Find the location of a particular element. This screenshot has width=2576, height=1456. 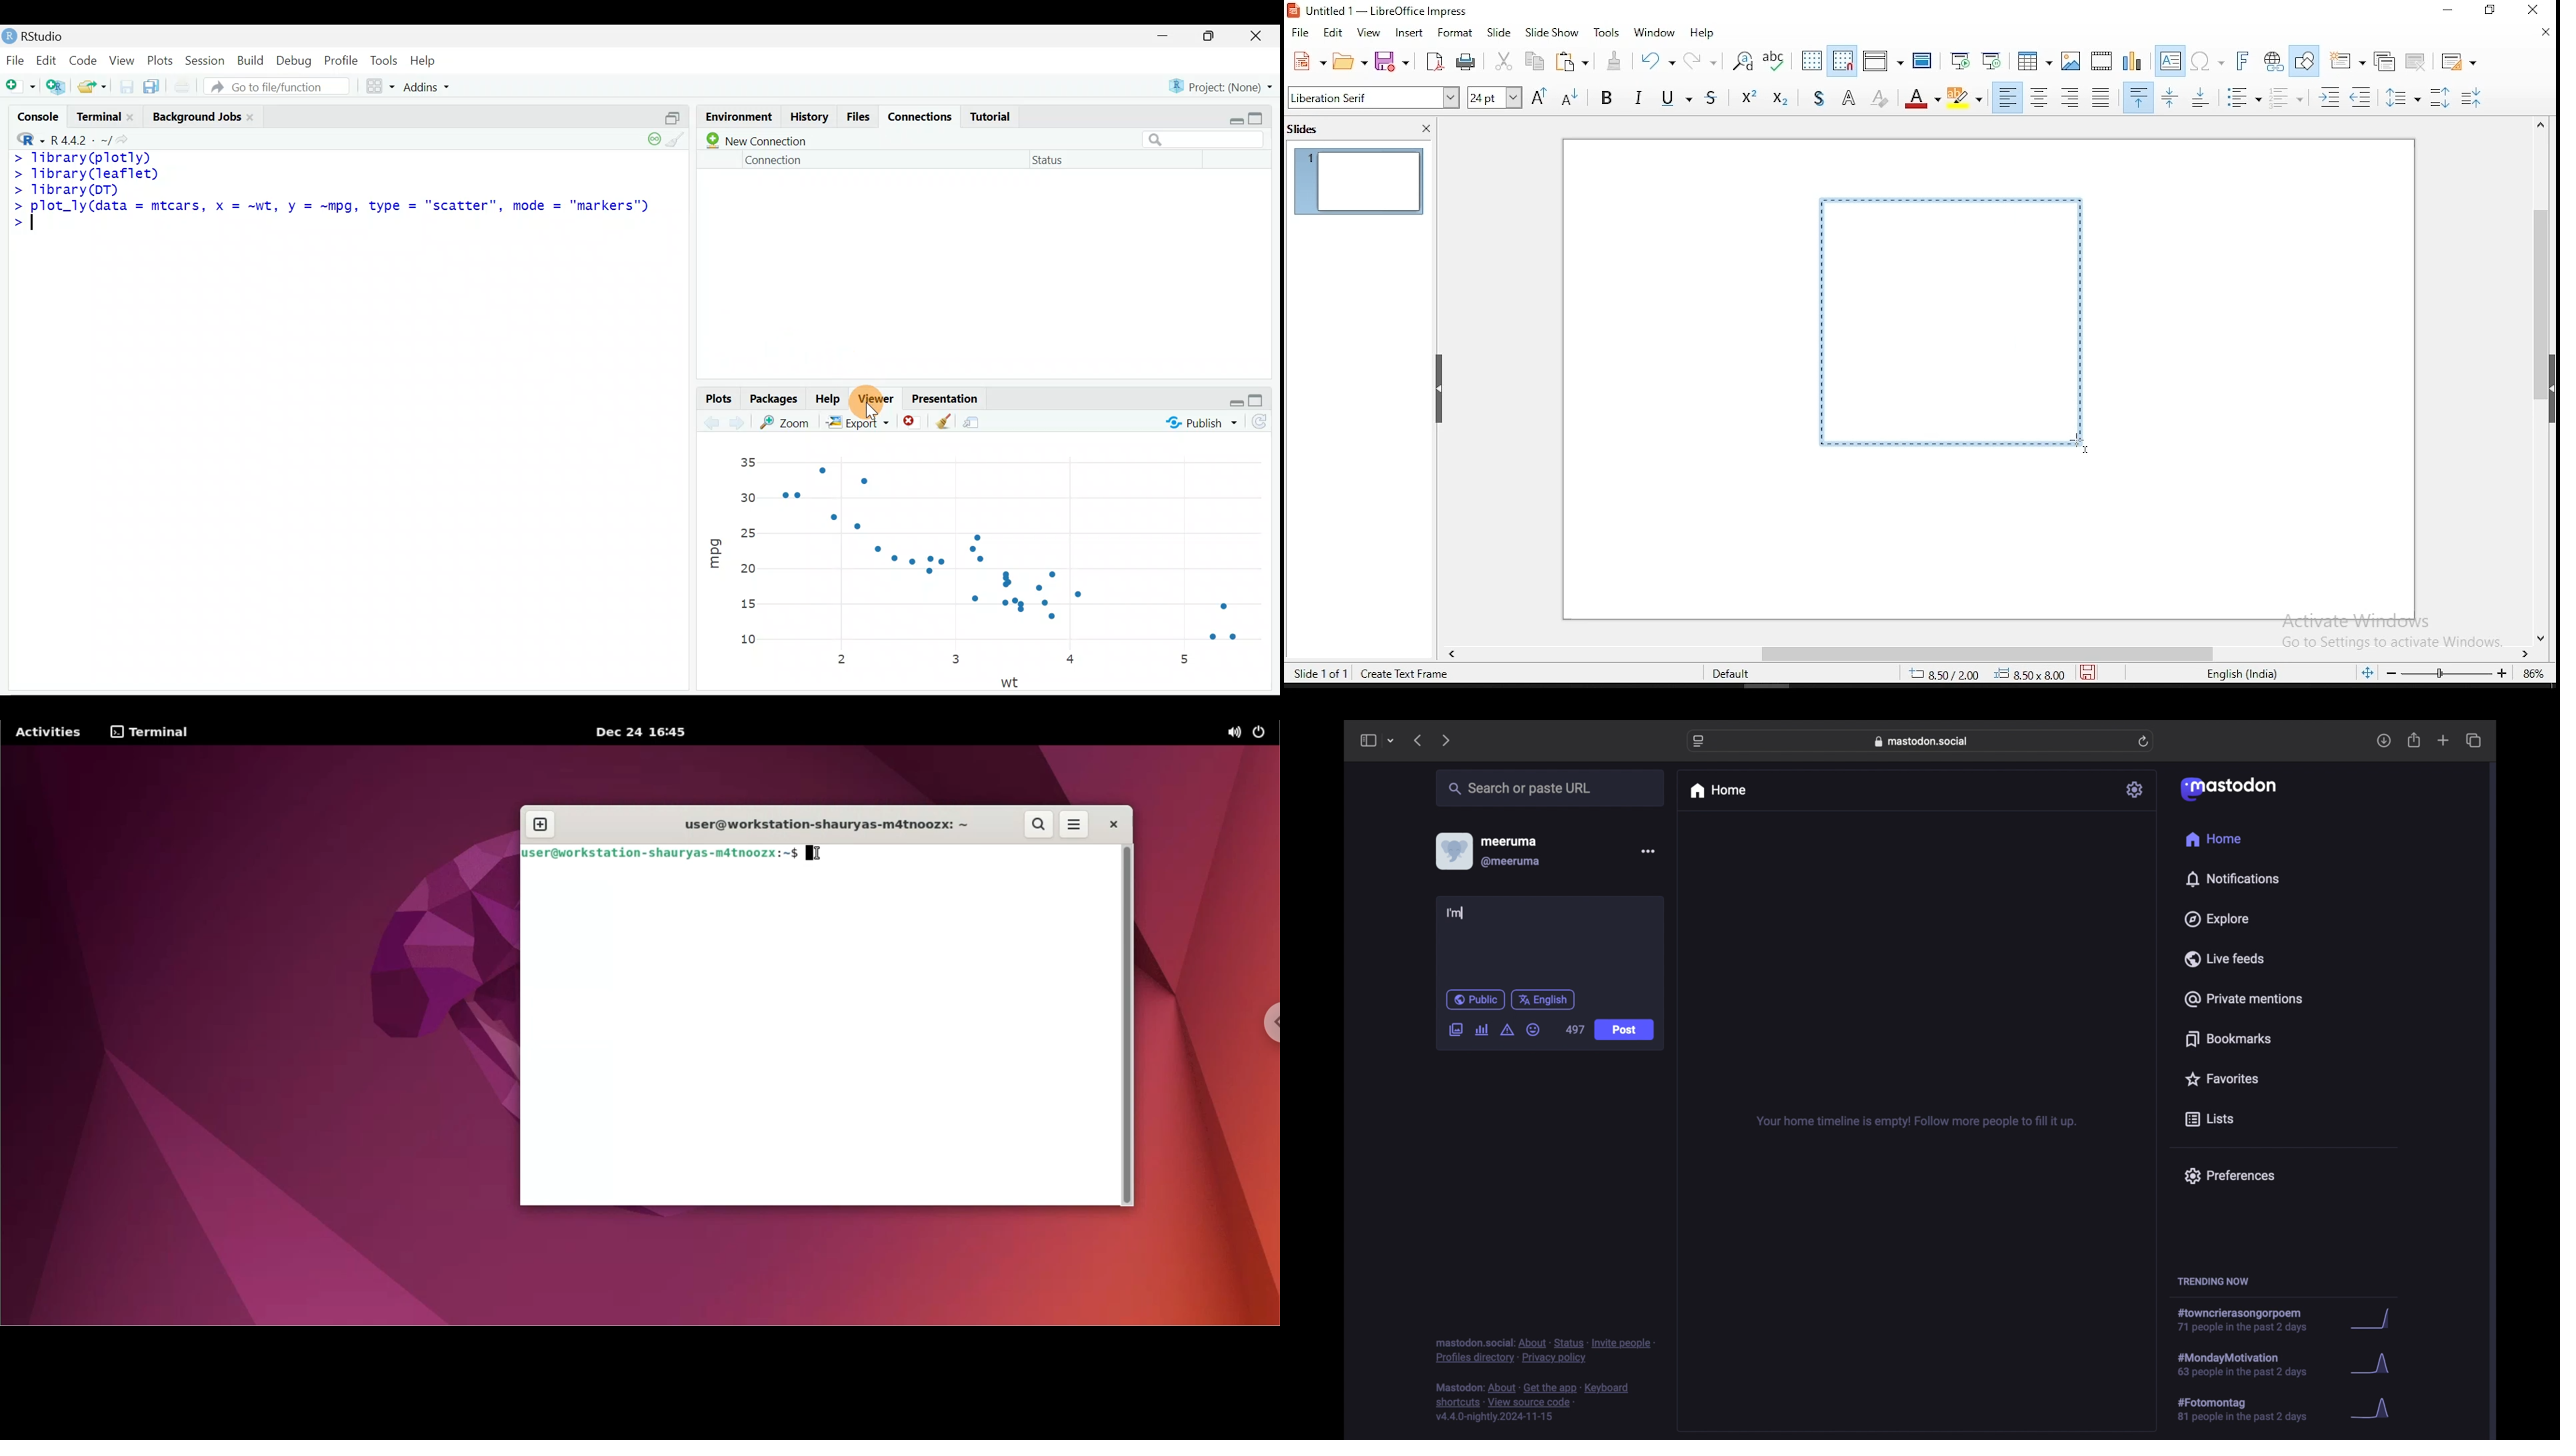

close Background jobs is located at coordinates (253, 115).